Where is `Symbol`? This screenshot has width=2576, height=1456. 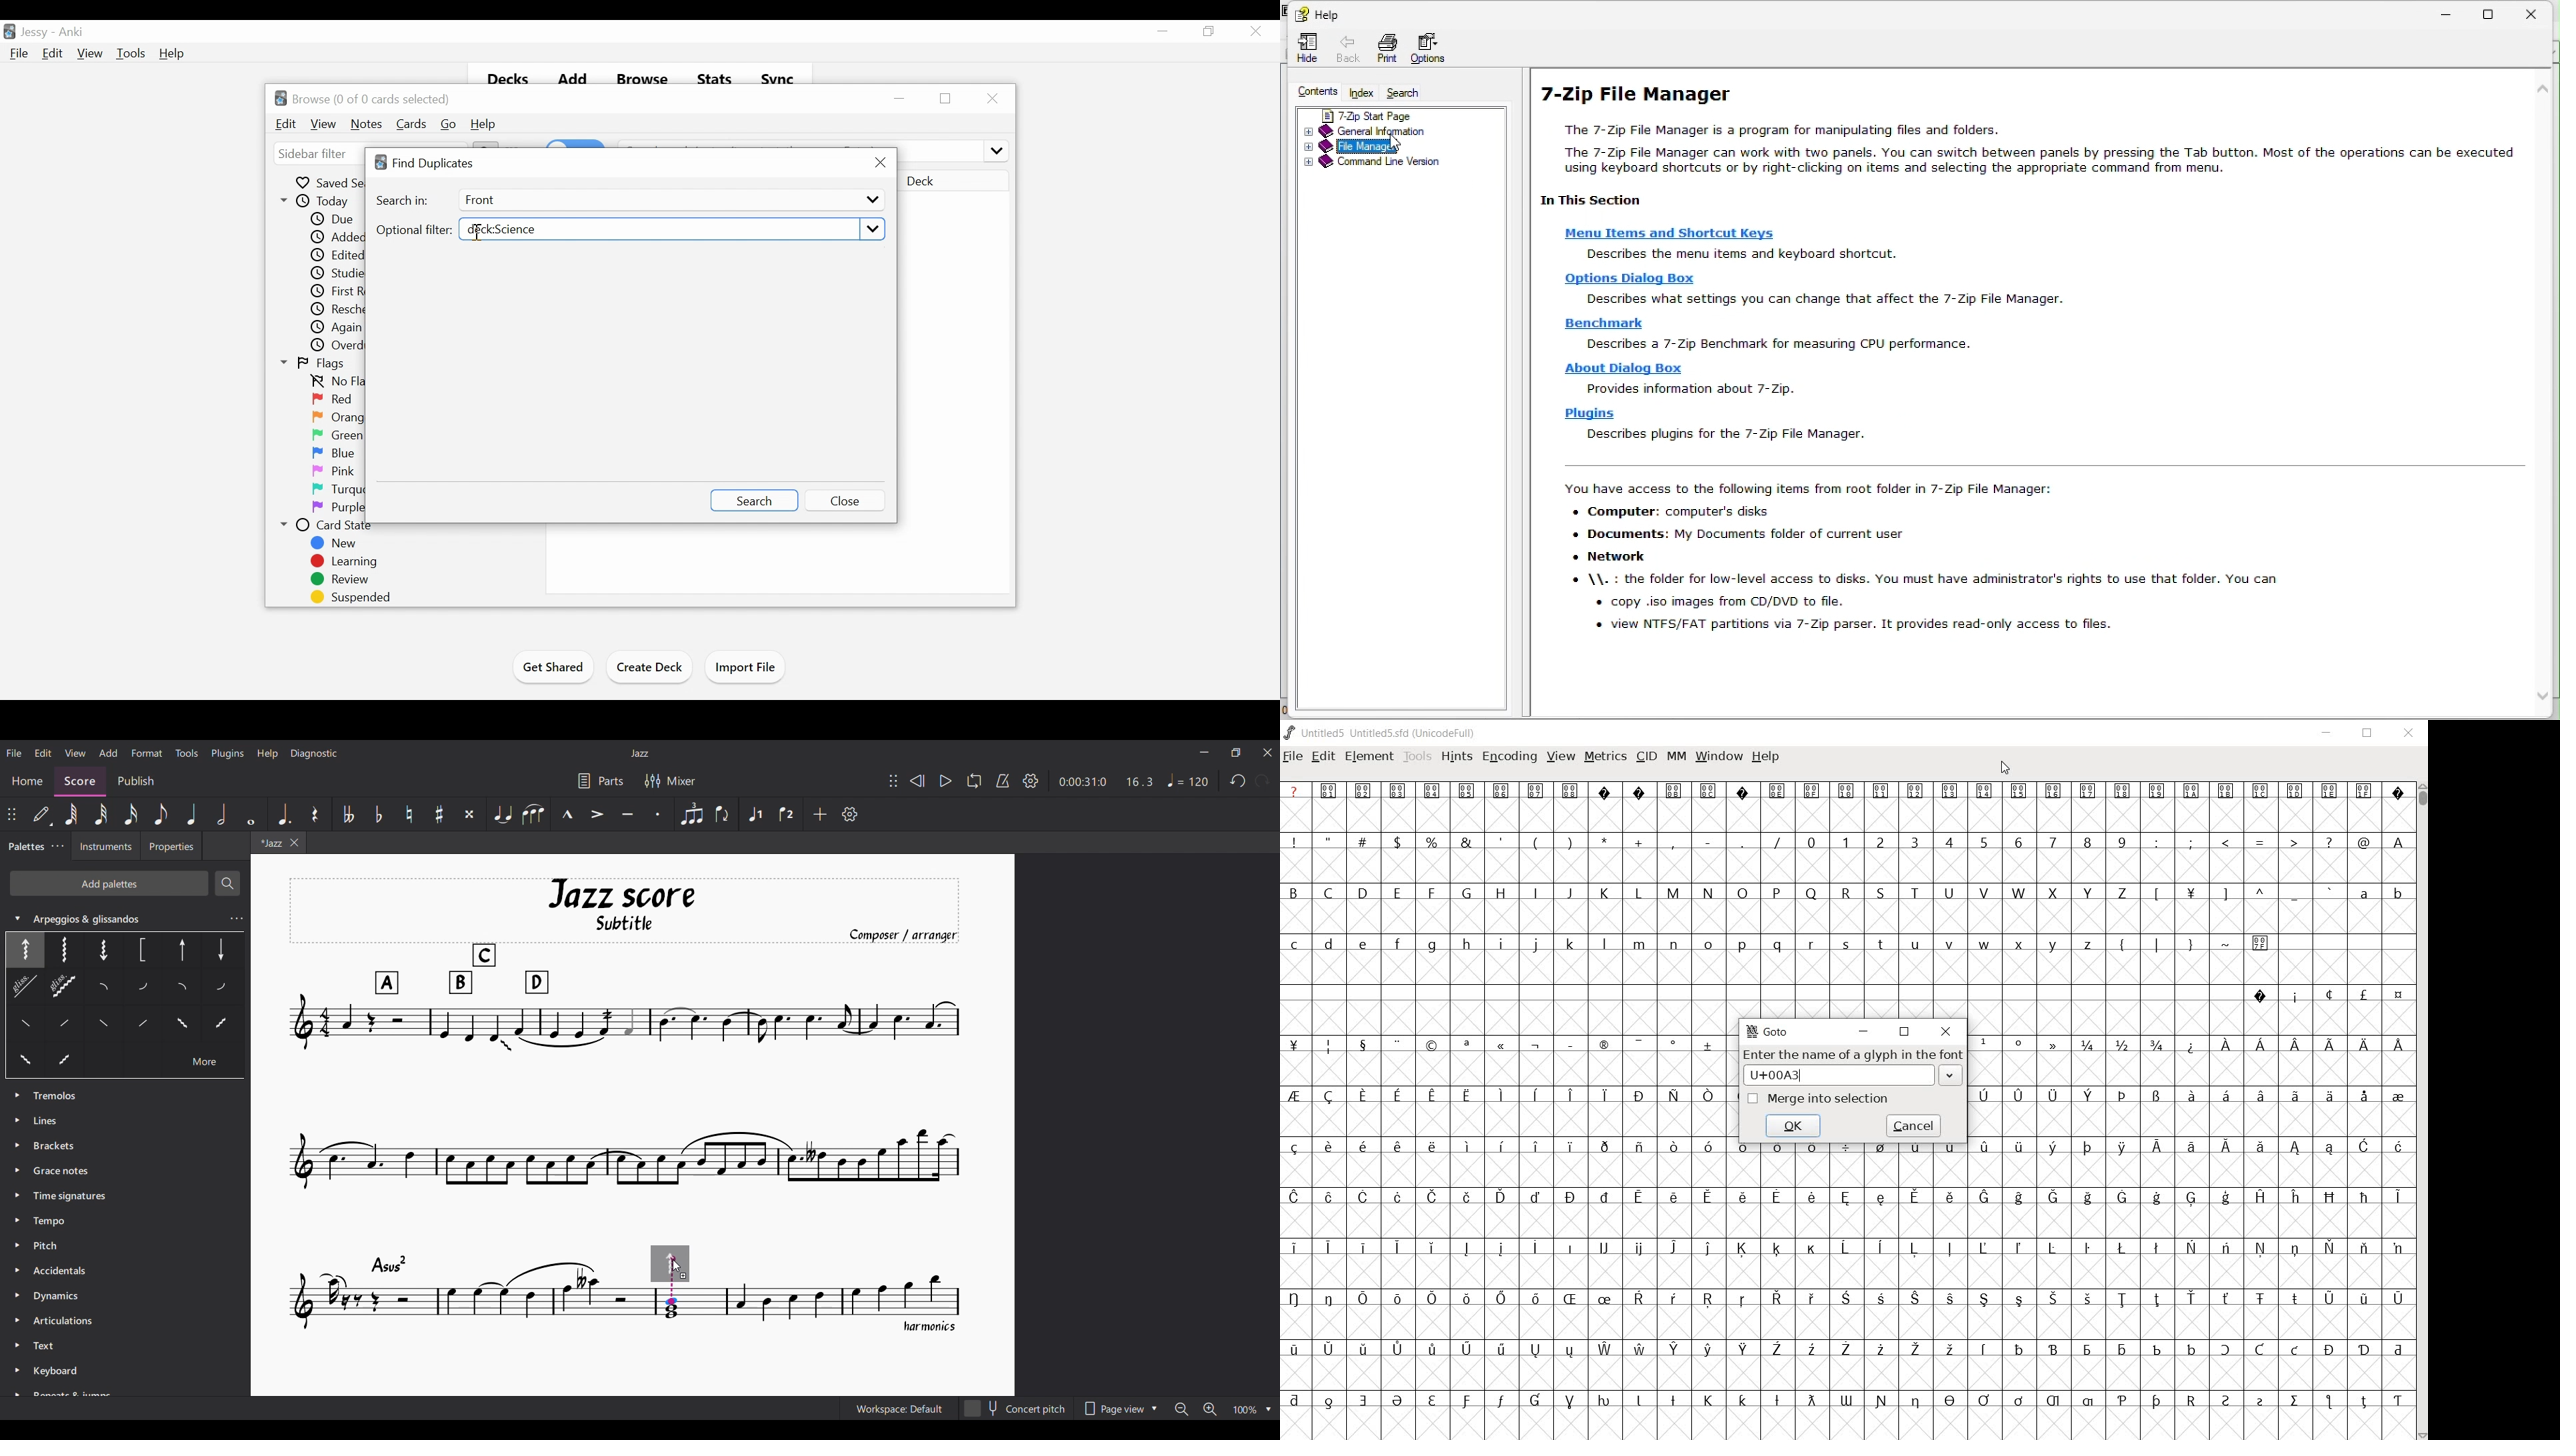
Symbol is located at coordinates (1777, 1198).